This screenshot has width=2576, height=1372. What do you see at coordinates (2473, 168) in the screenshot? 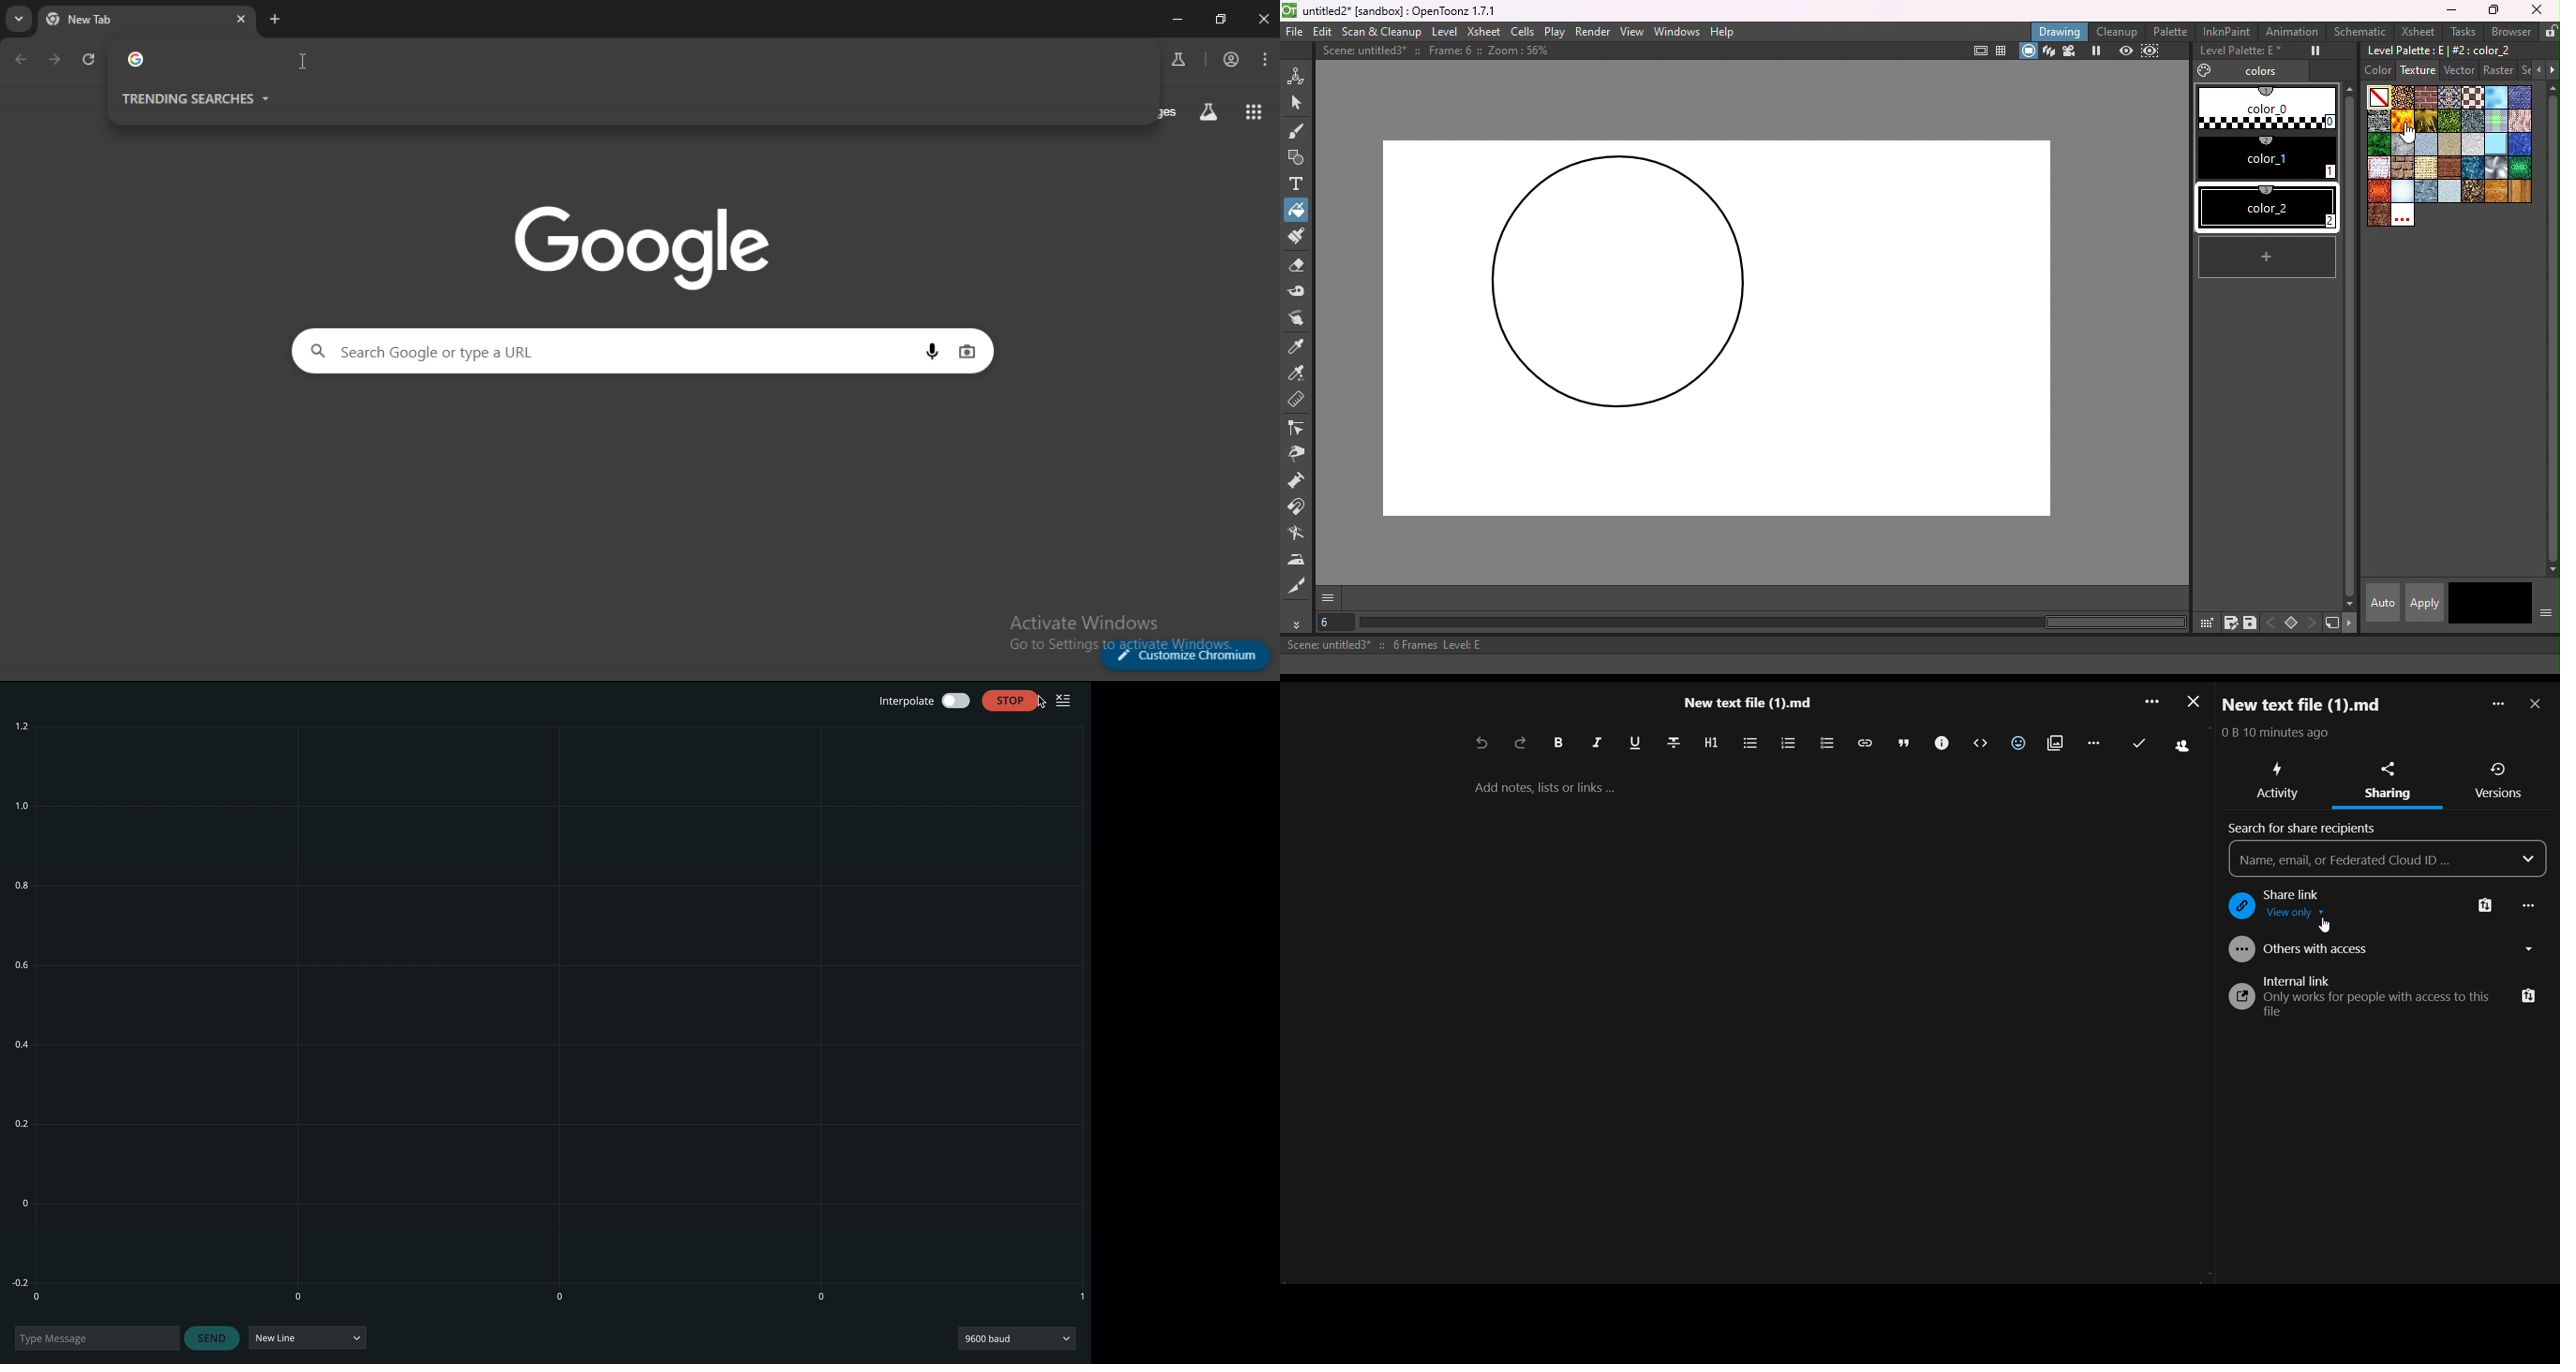
I see `sea` at bounding box center [2473, 168].